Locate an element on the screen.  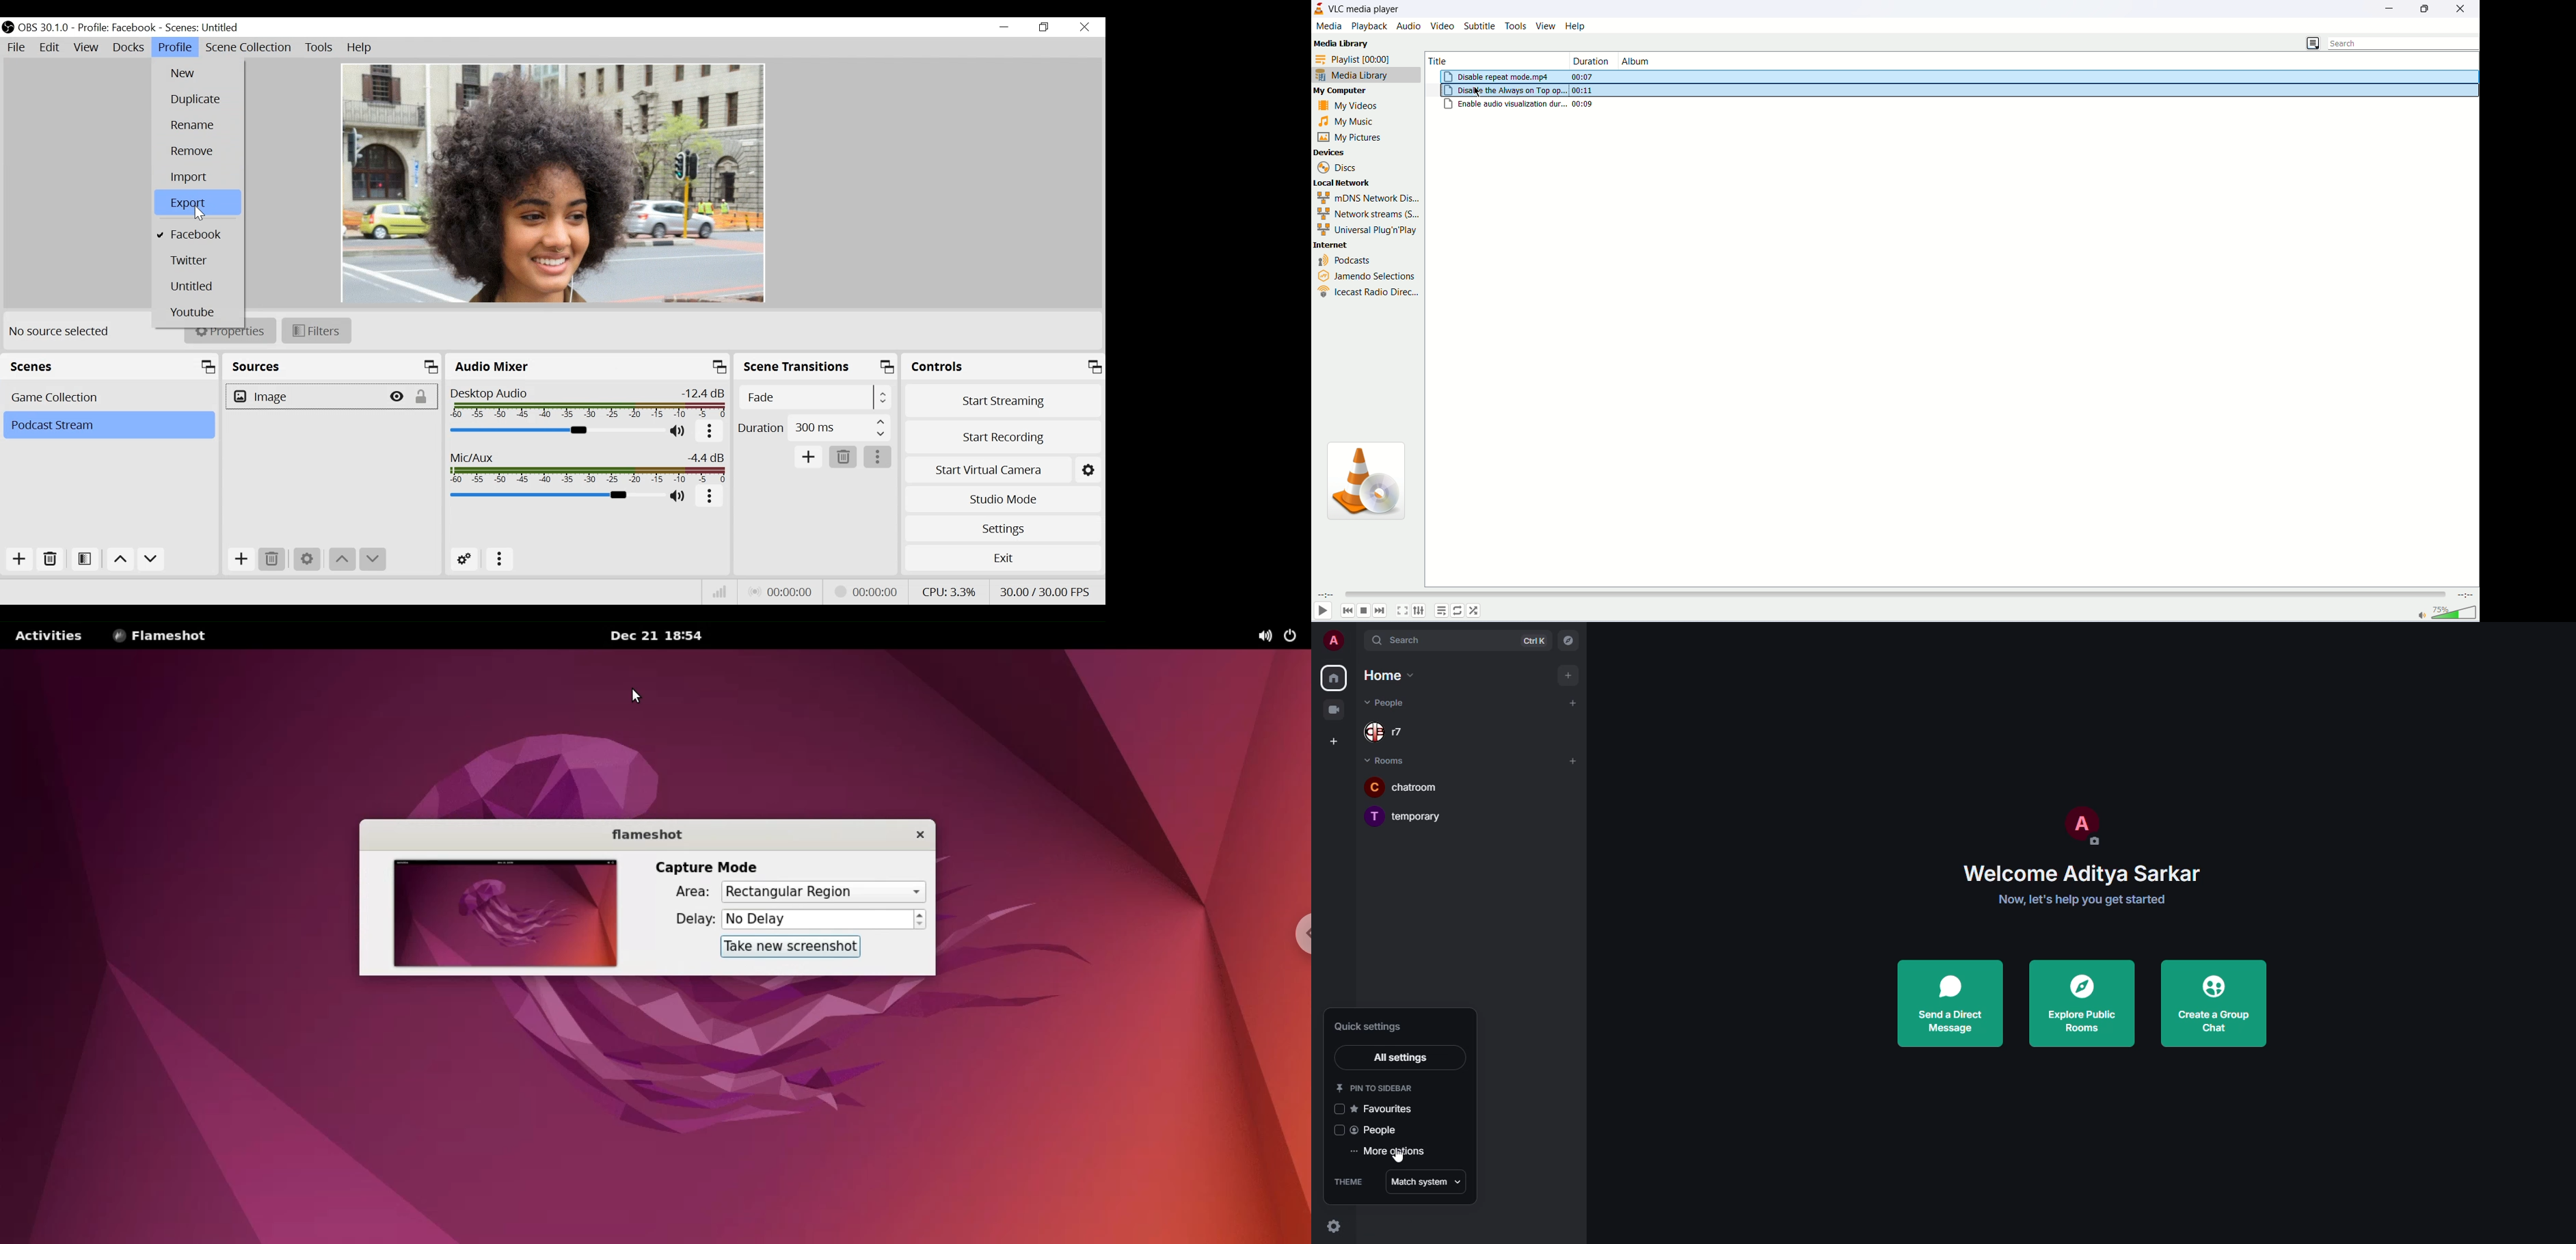
search is located at coordinates (1408, 640).